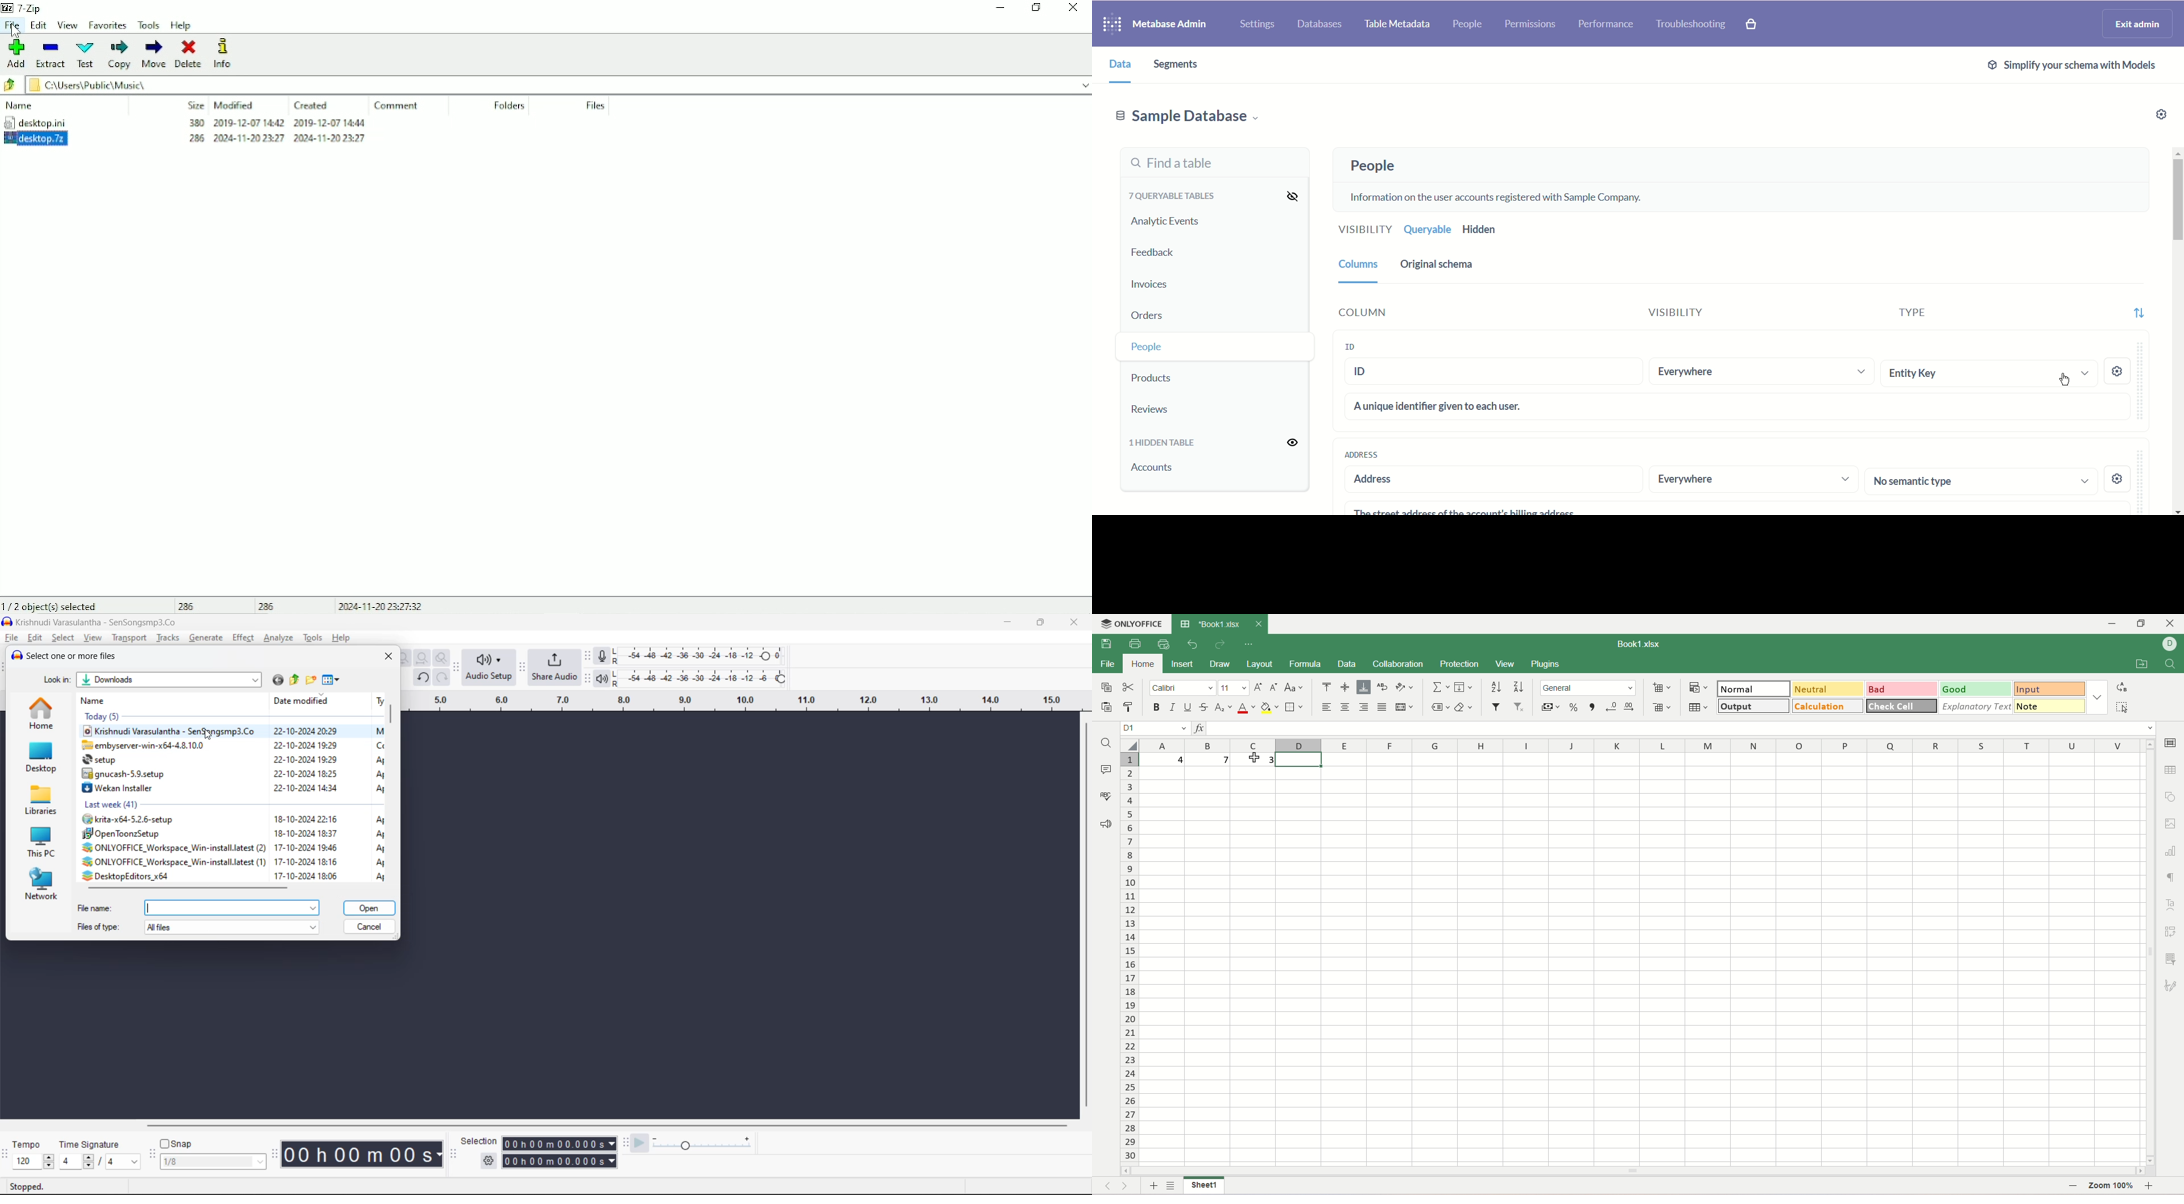  Describe the element at coordinates (1164, 282) in the screenshot. I see `Invoices` at that location.